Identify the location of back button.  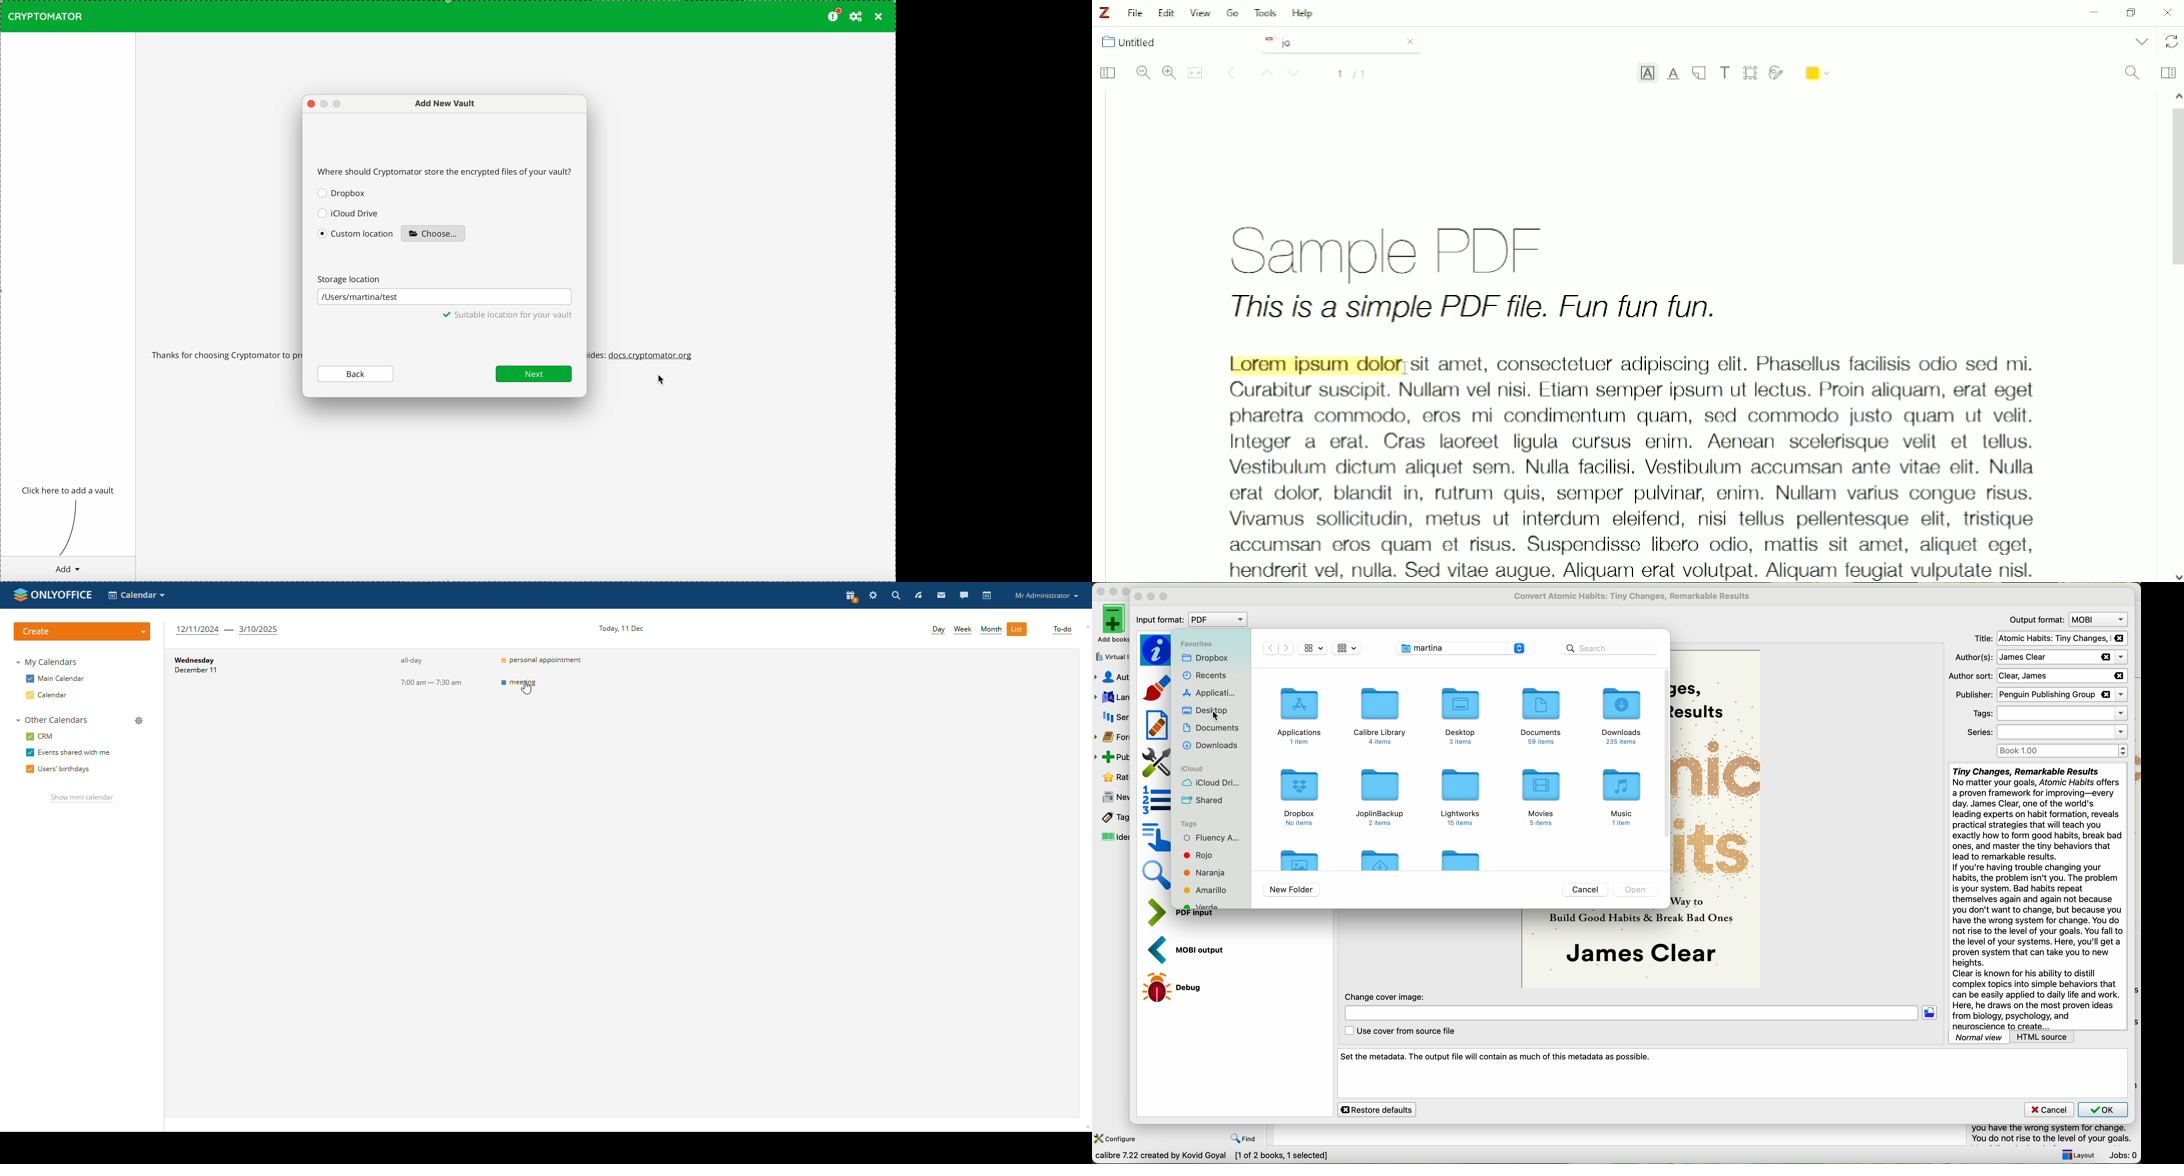
(356, 373).